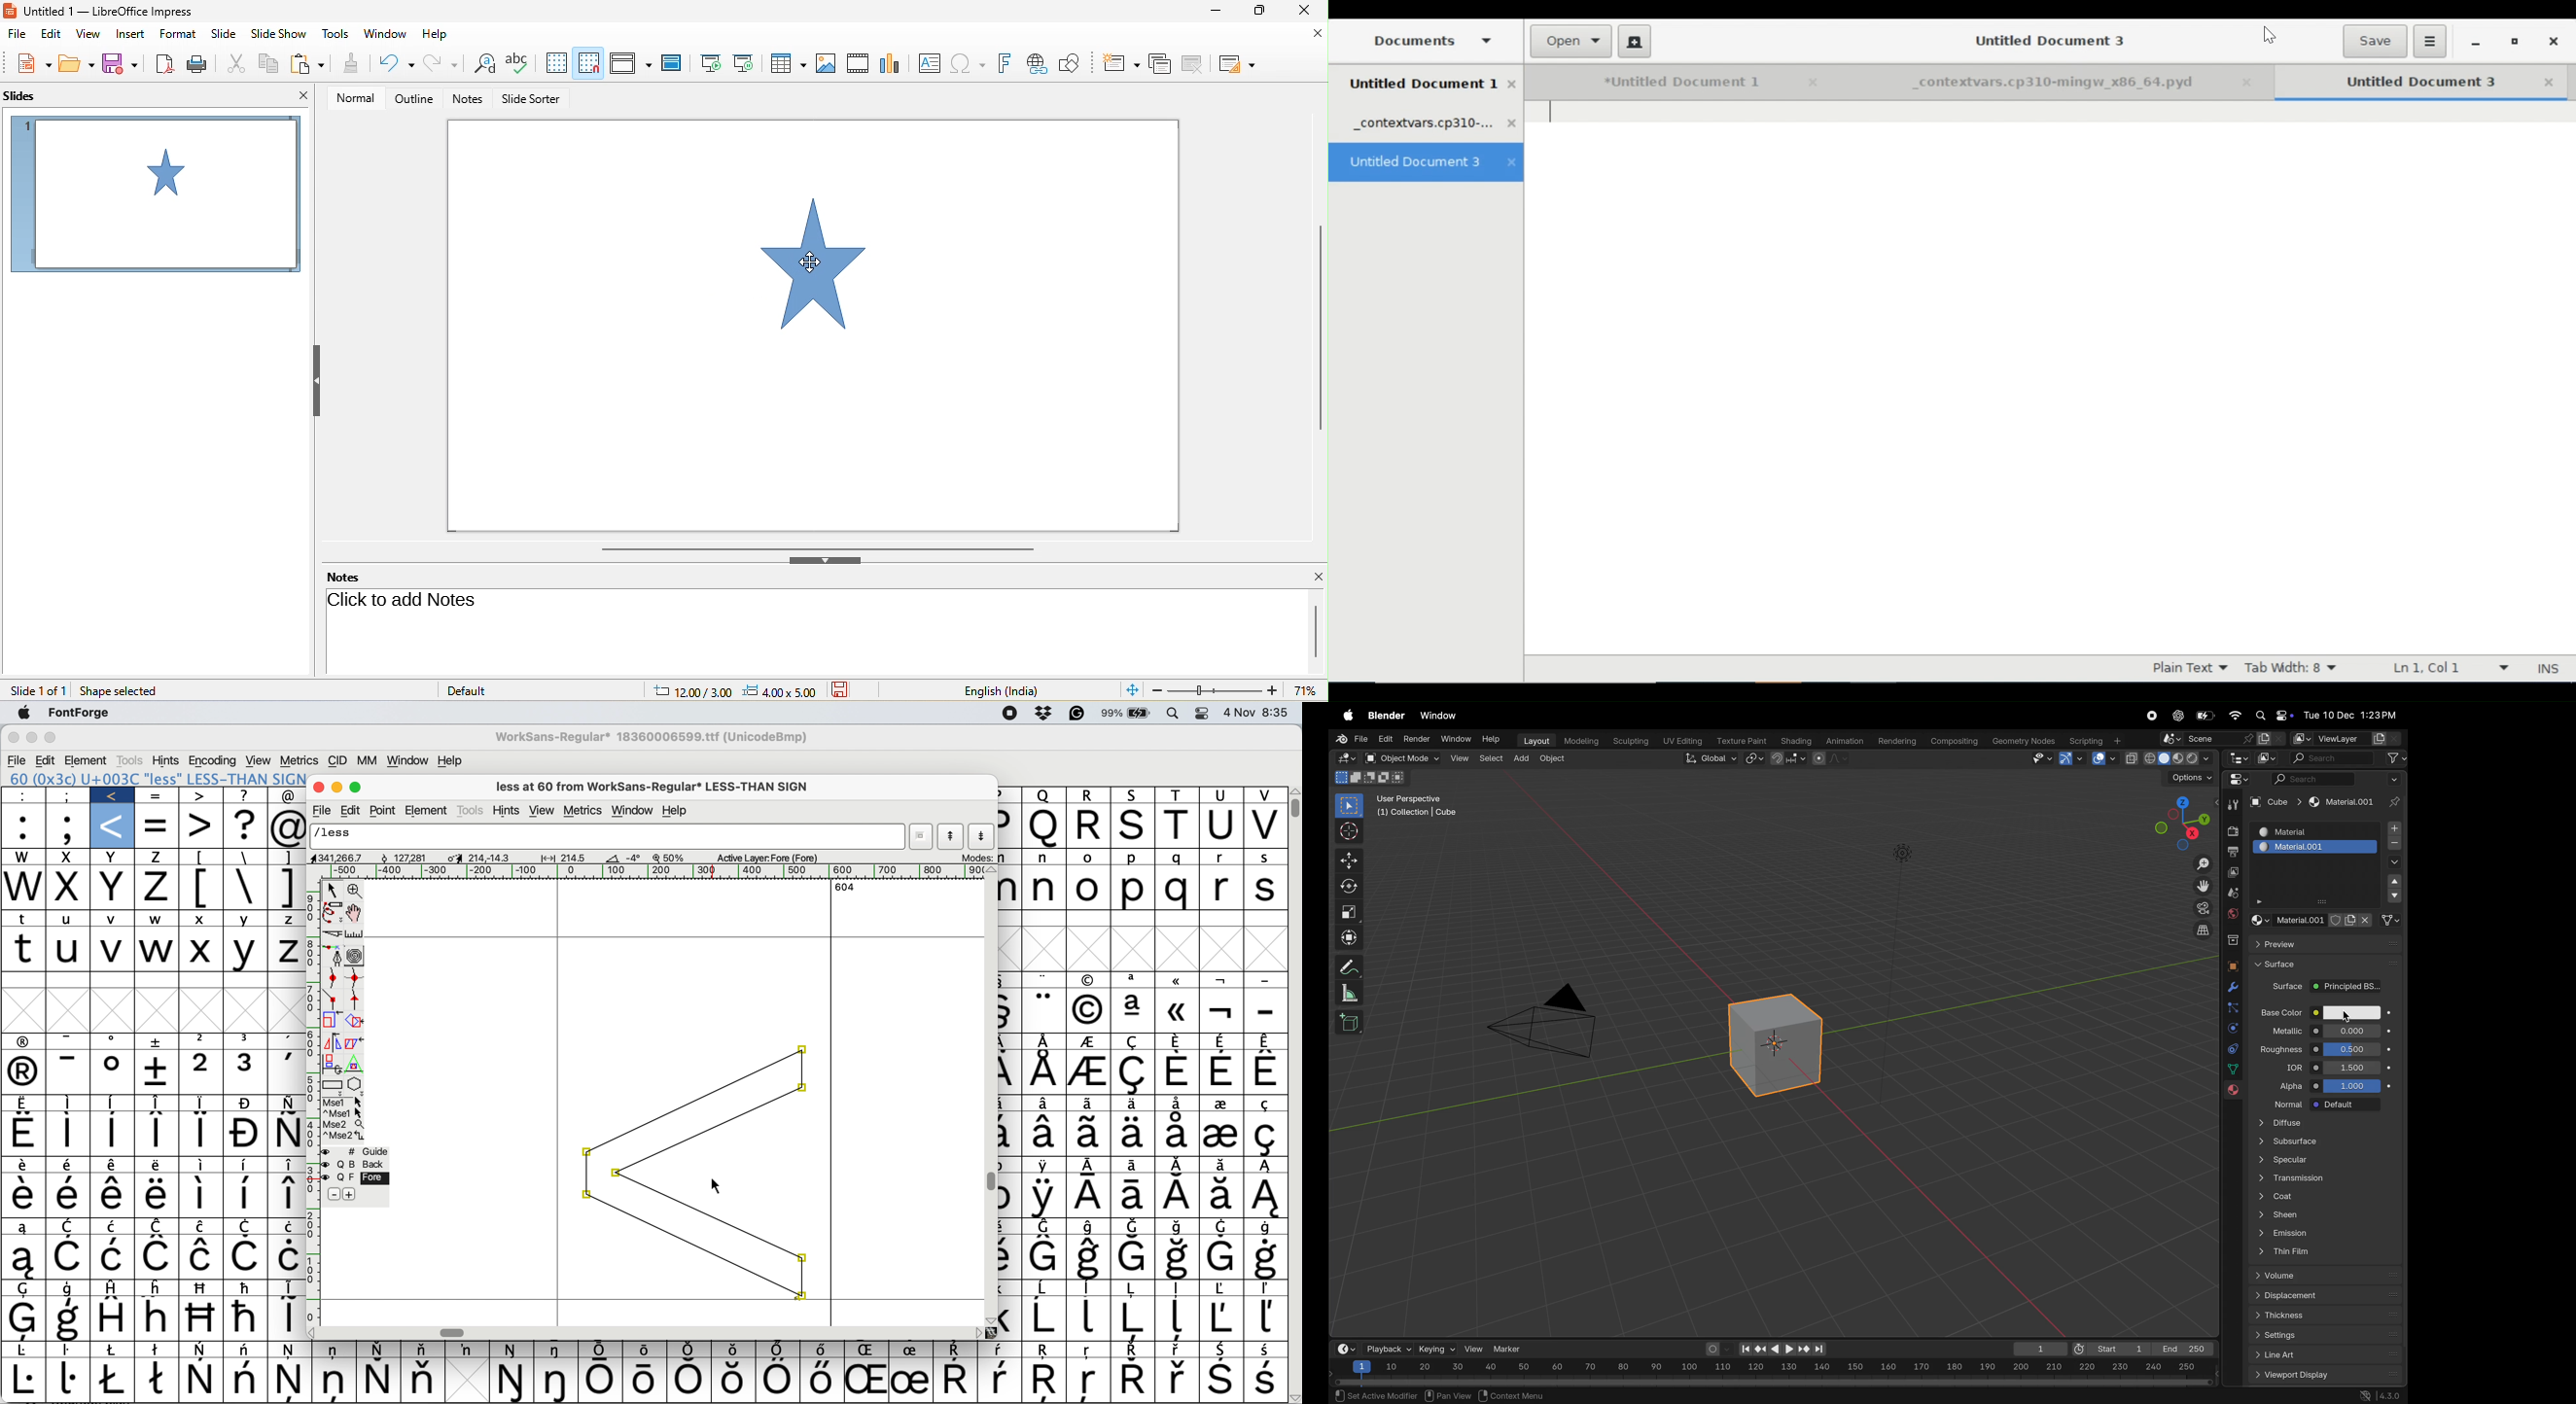 This screenshot has width=2576, height=1428. What do you see at coordinates (583, 811) in the screenshot?
I see `metrics` at bounding box center [583, 811].